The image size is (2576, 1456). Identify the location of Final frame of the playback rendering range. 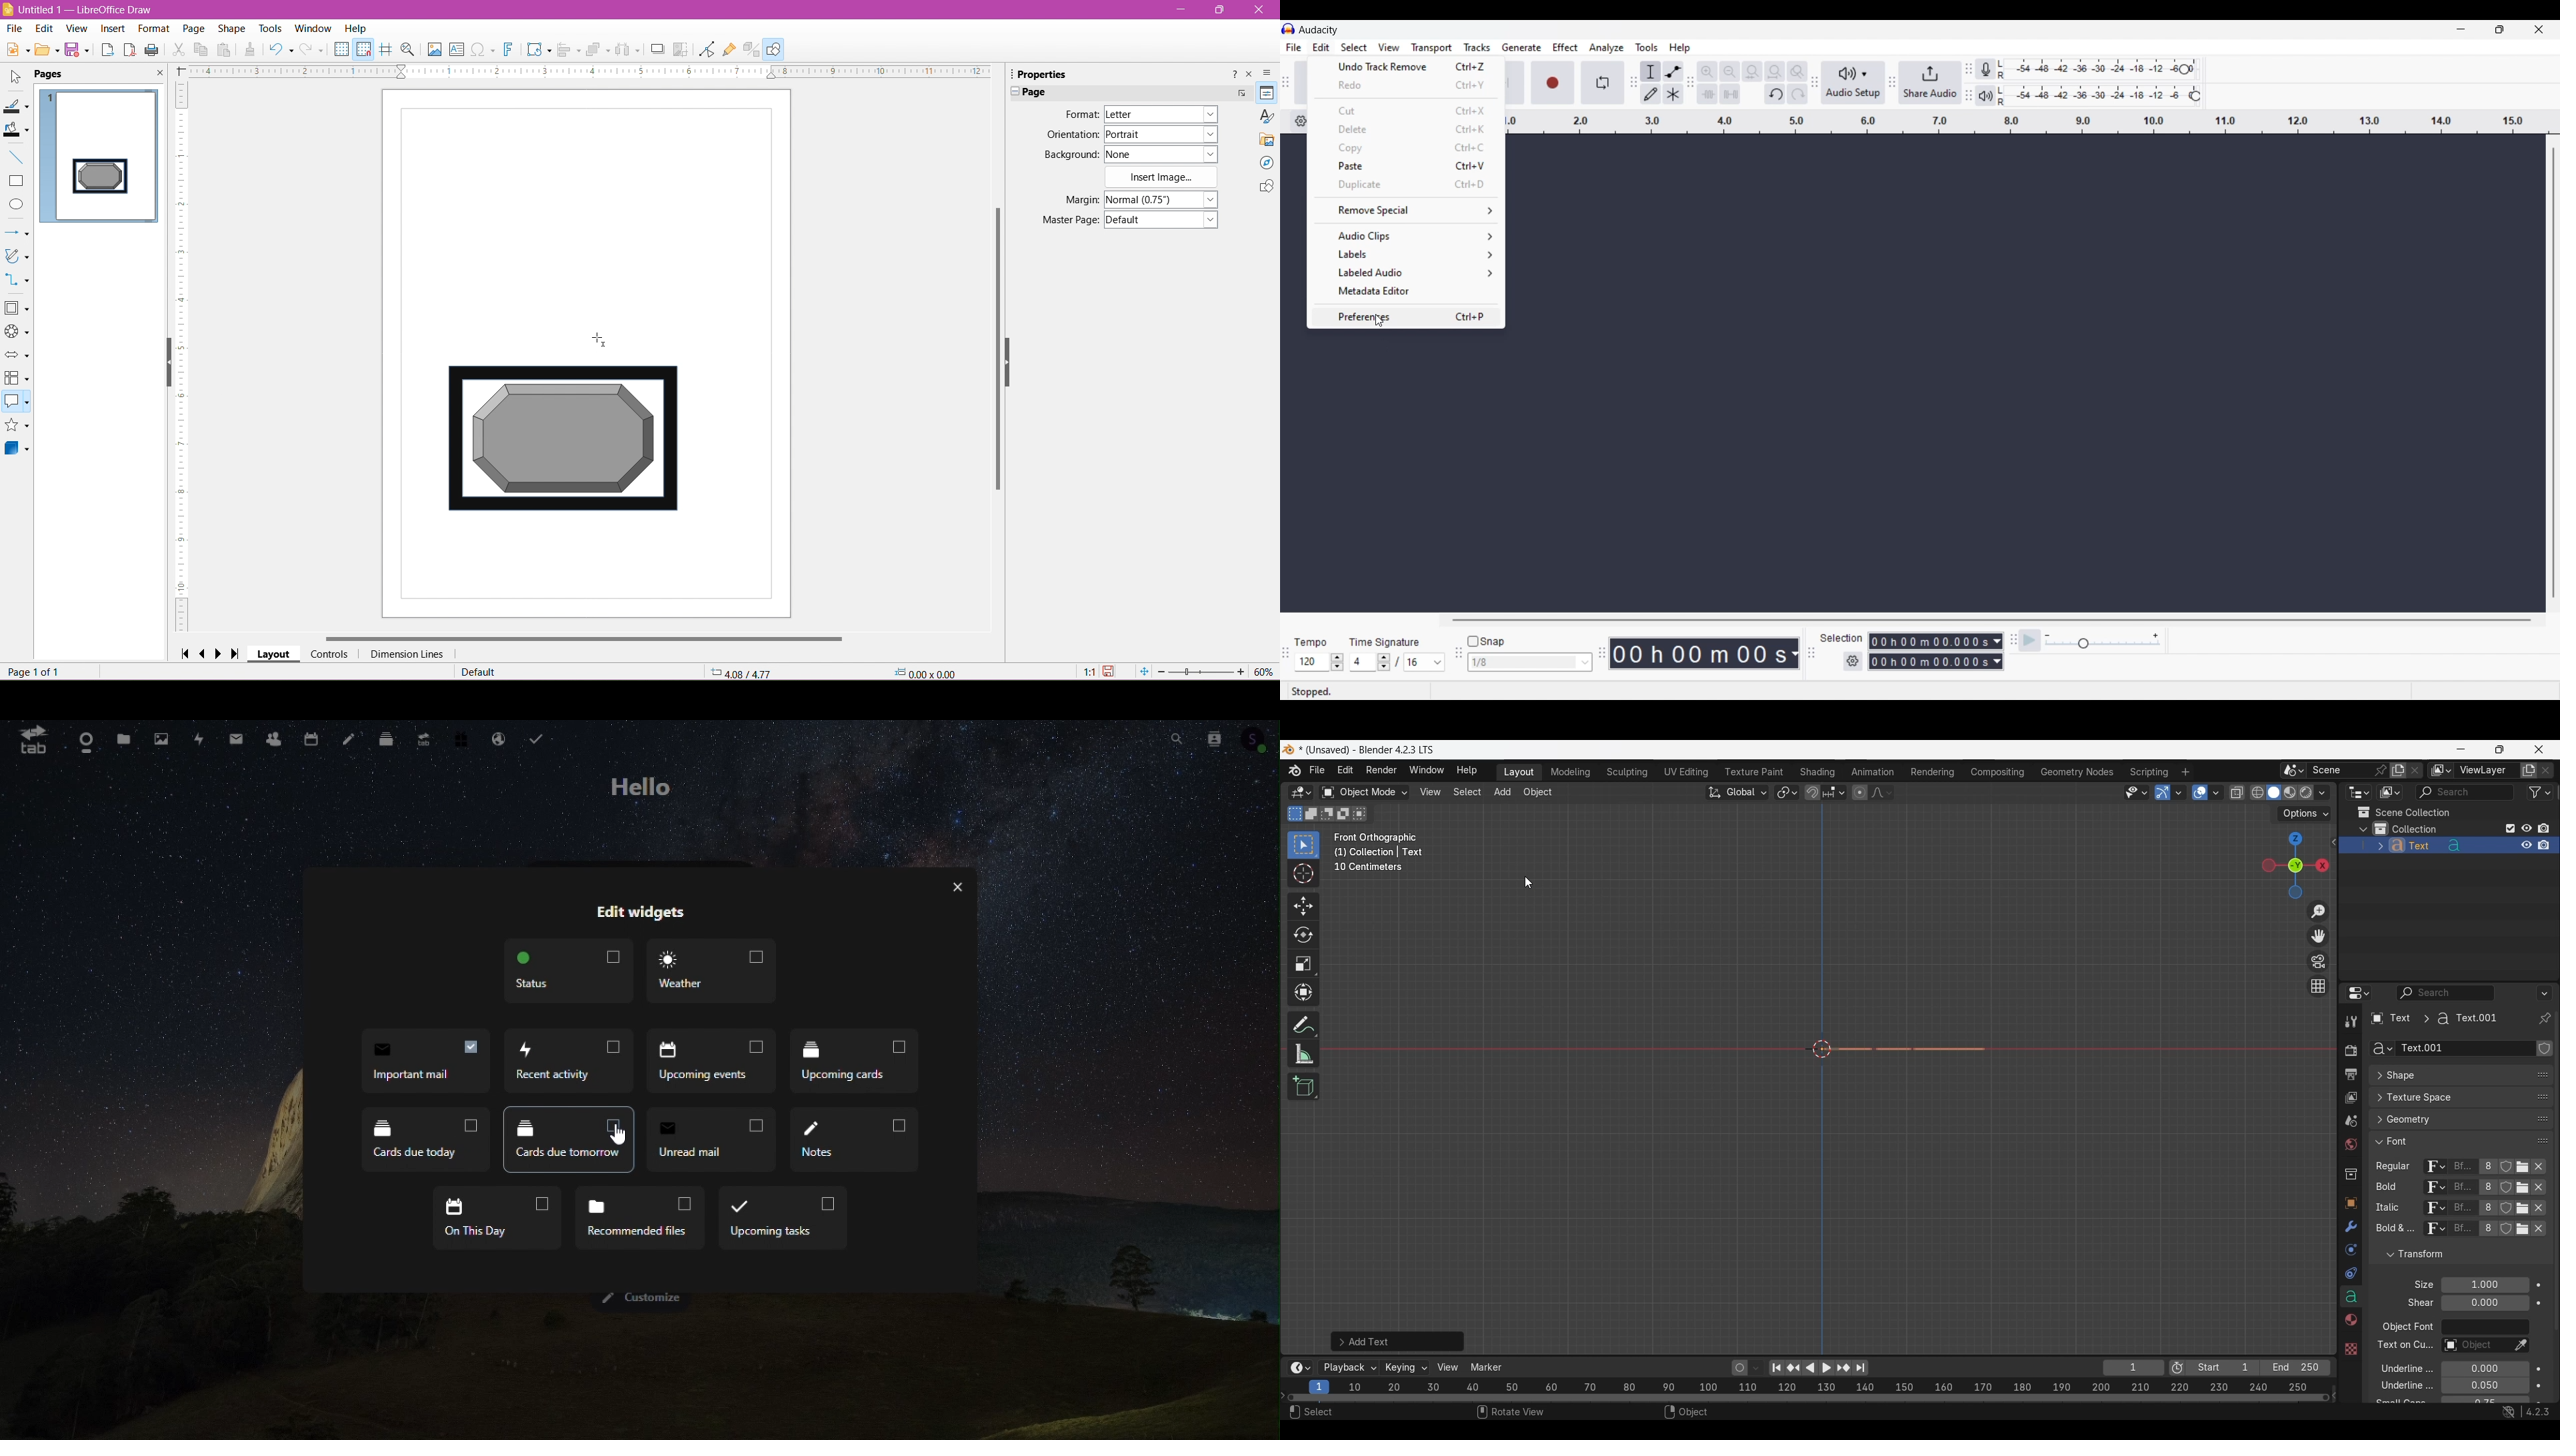
(2258, 1368).